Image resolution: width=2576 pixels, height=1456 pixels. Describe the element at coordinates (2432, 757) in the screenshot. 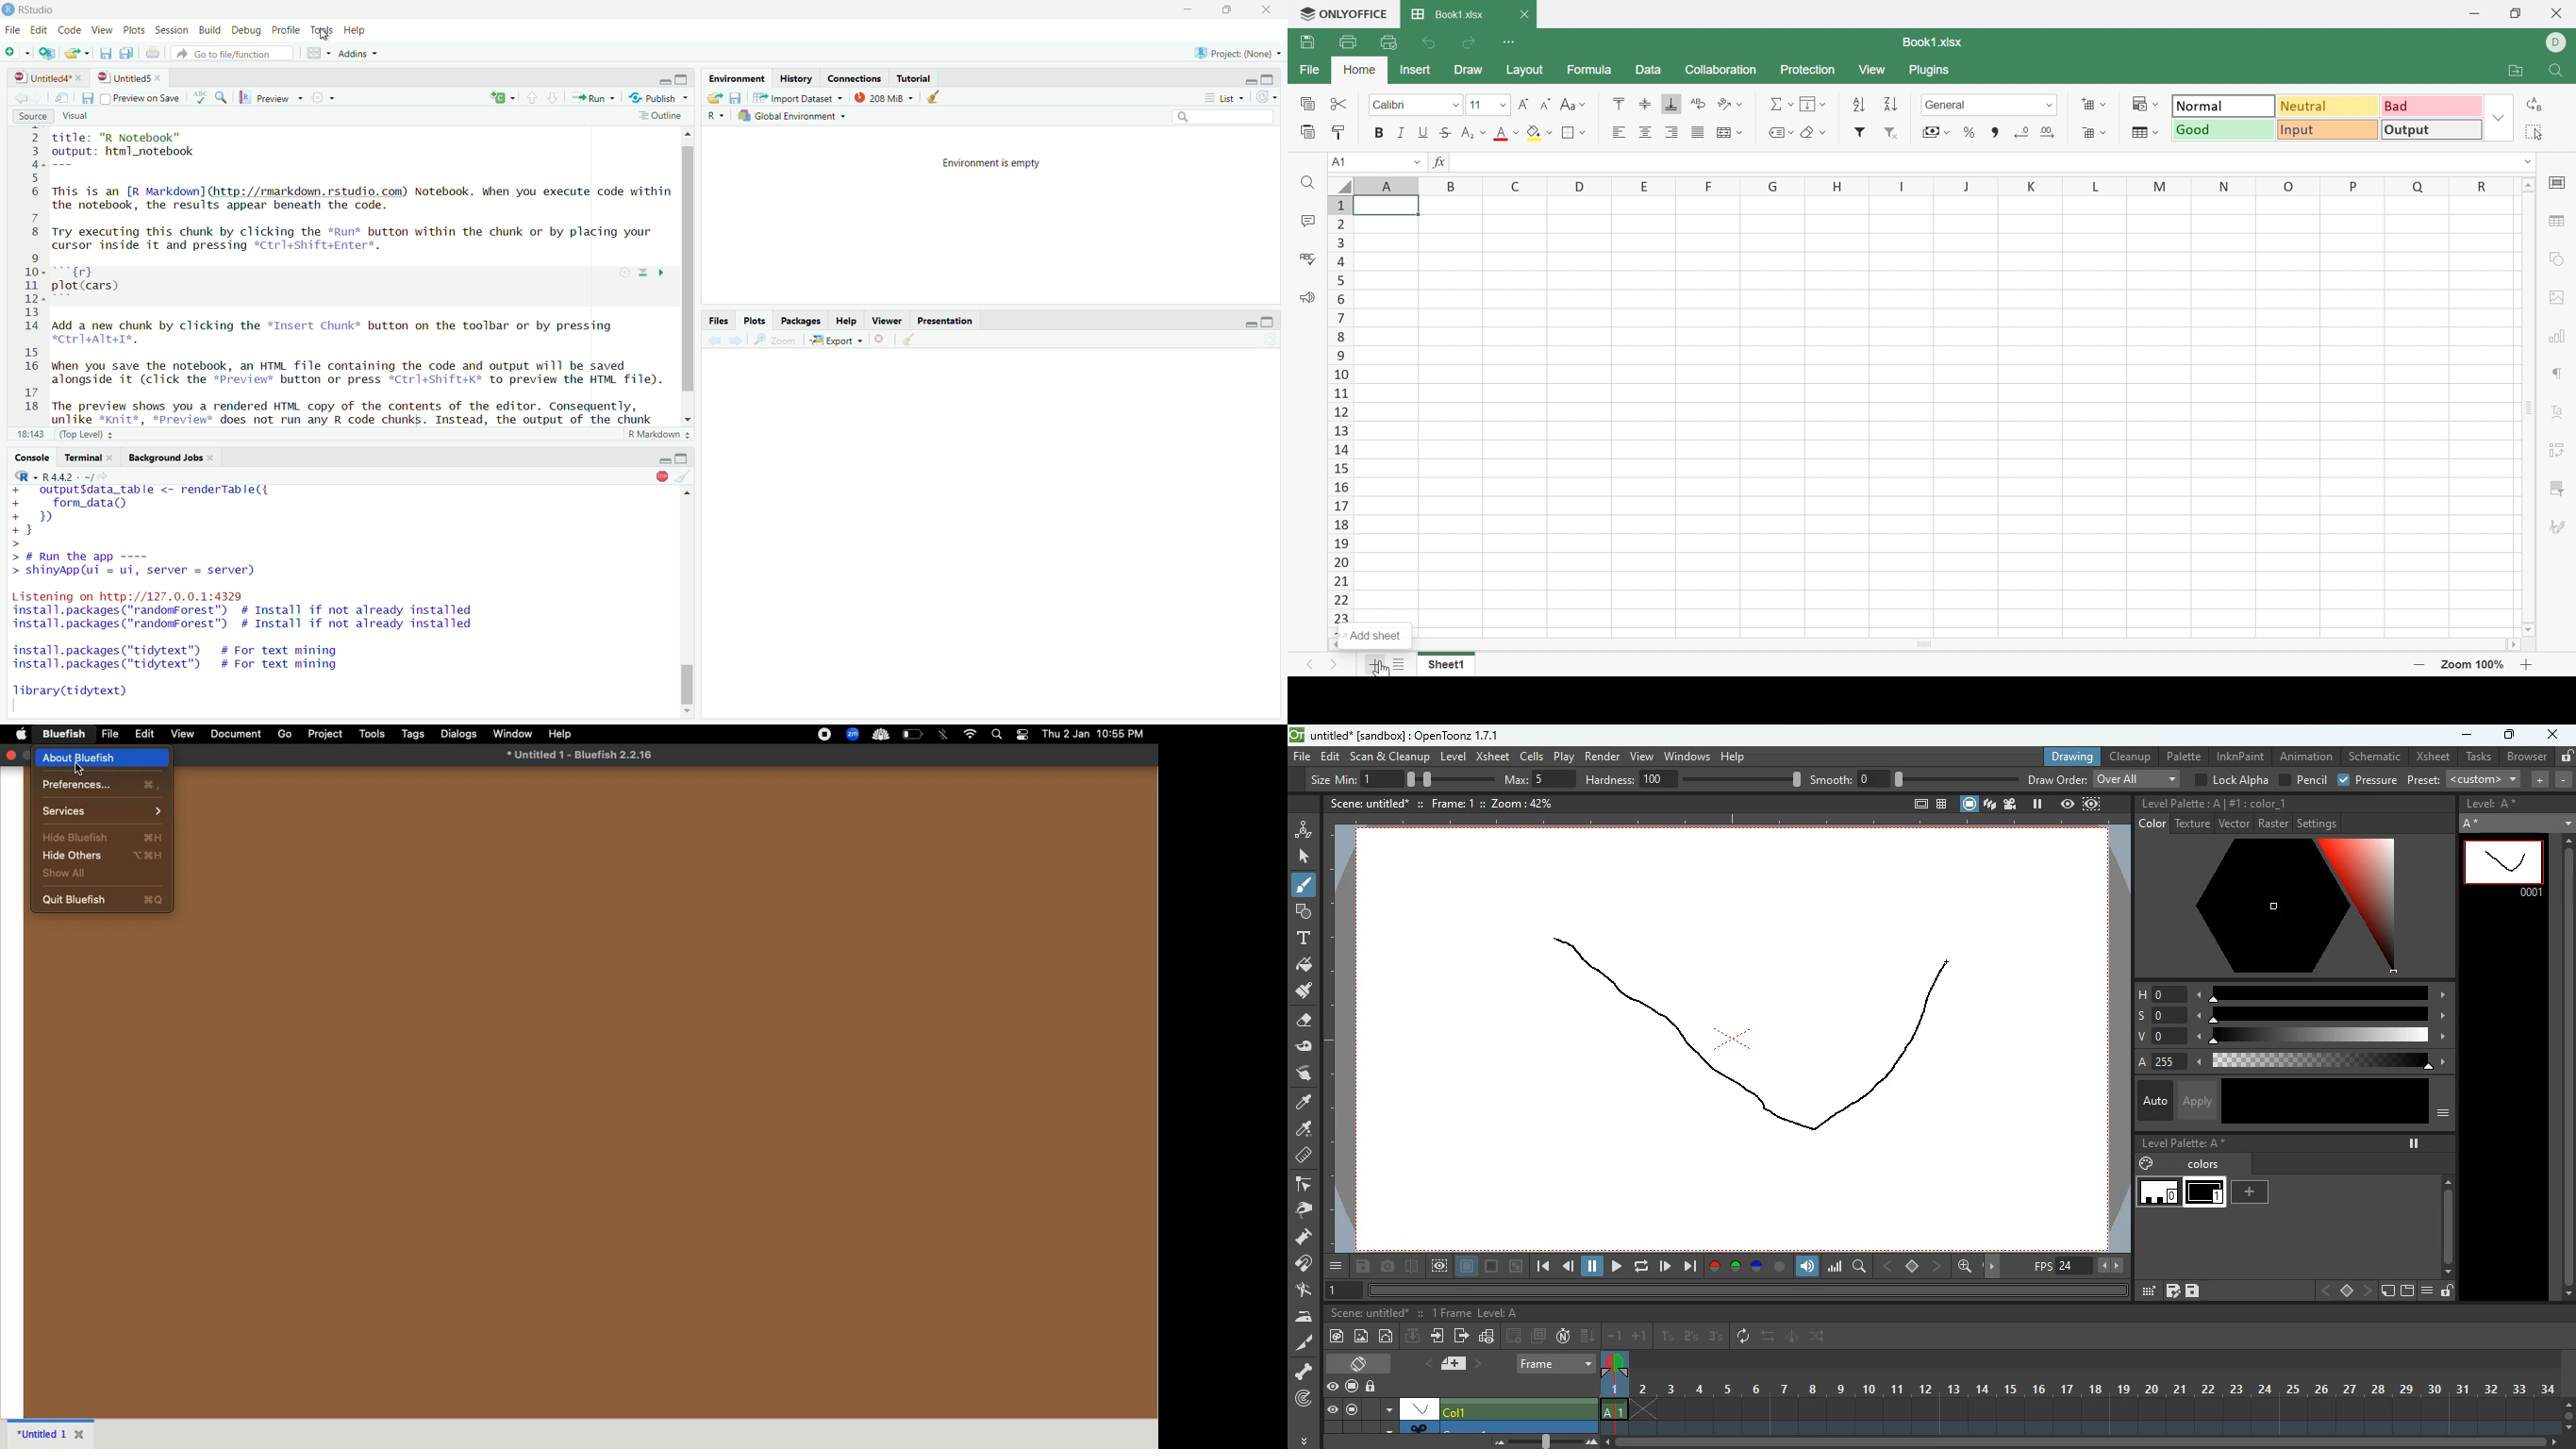

I see `xsheet` at that location.